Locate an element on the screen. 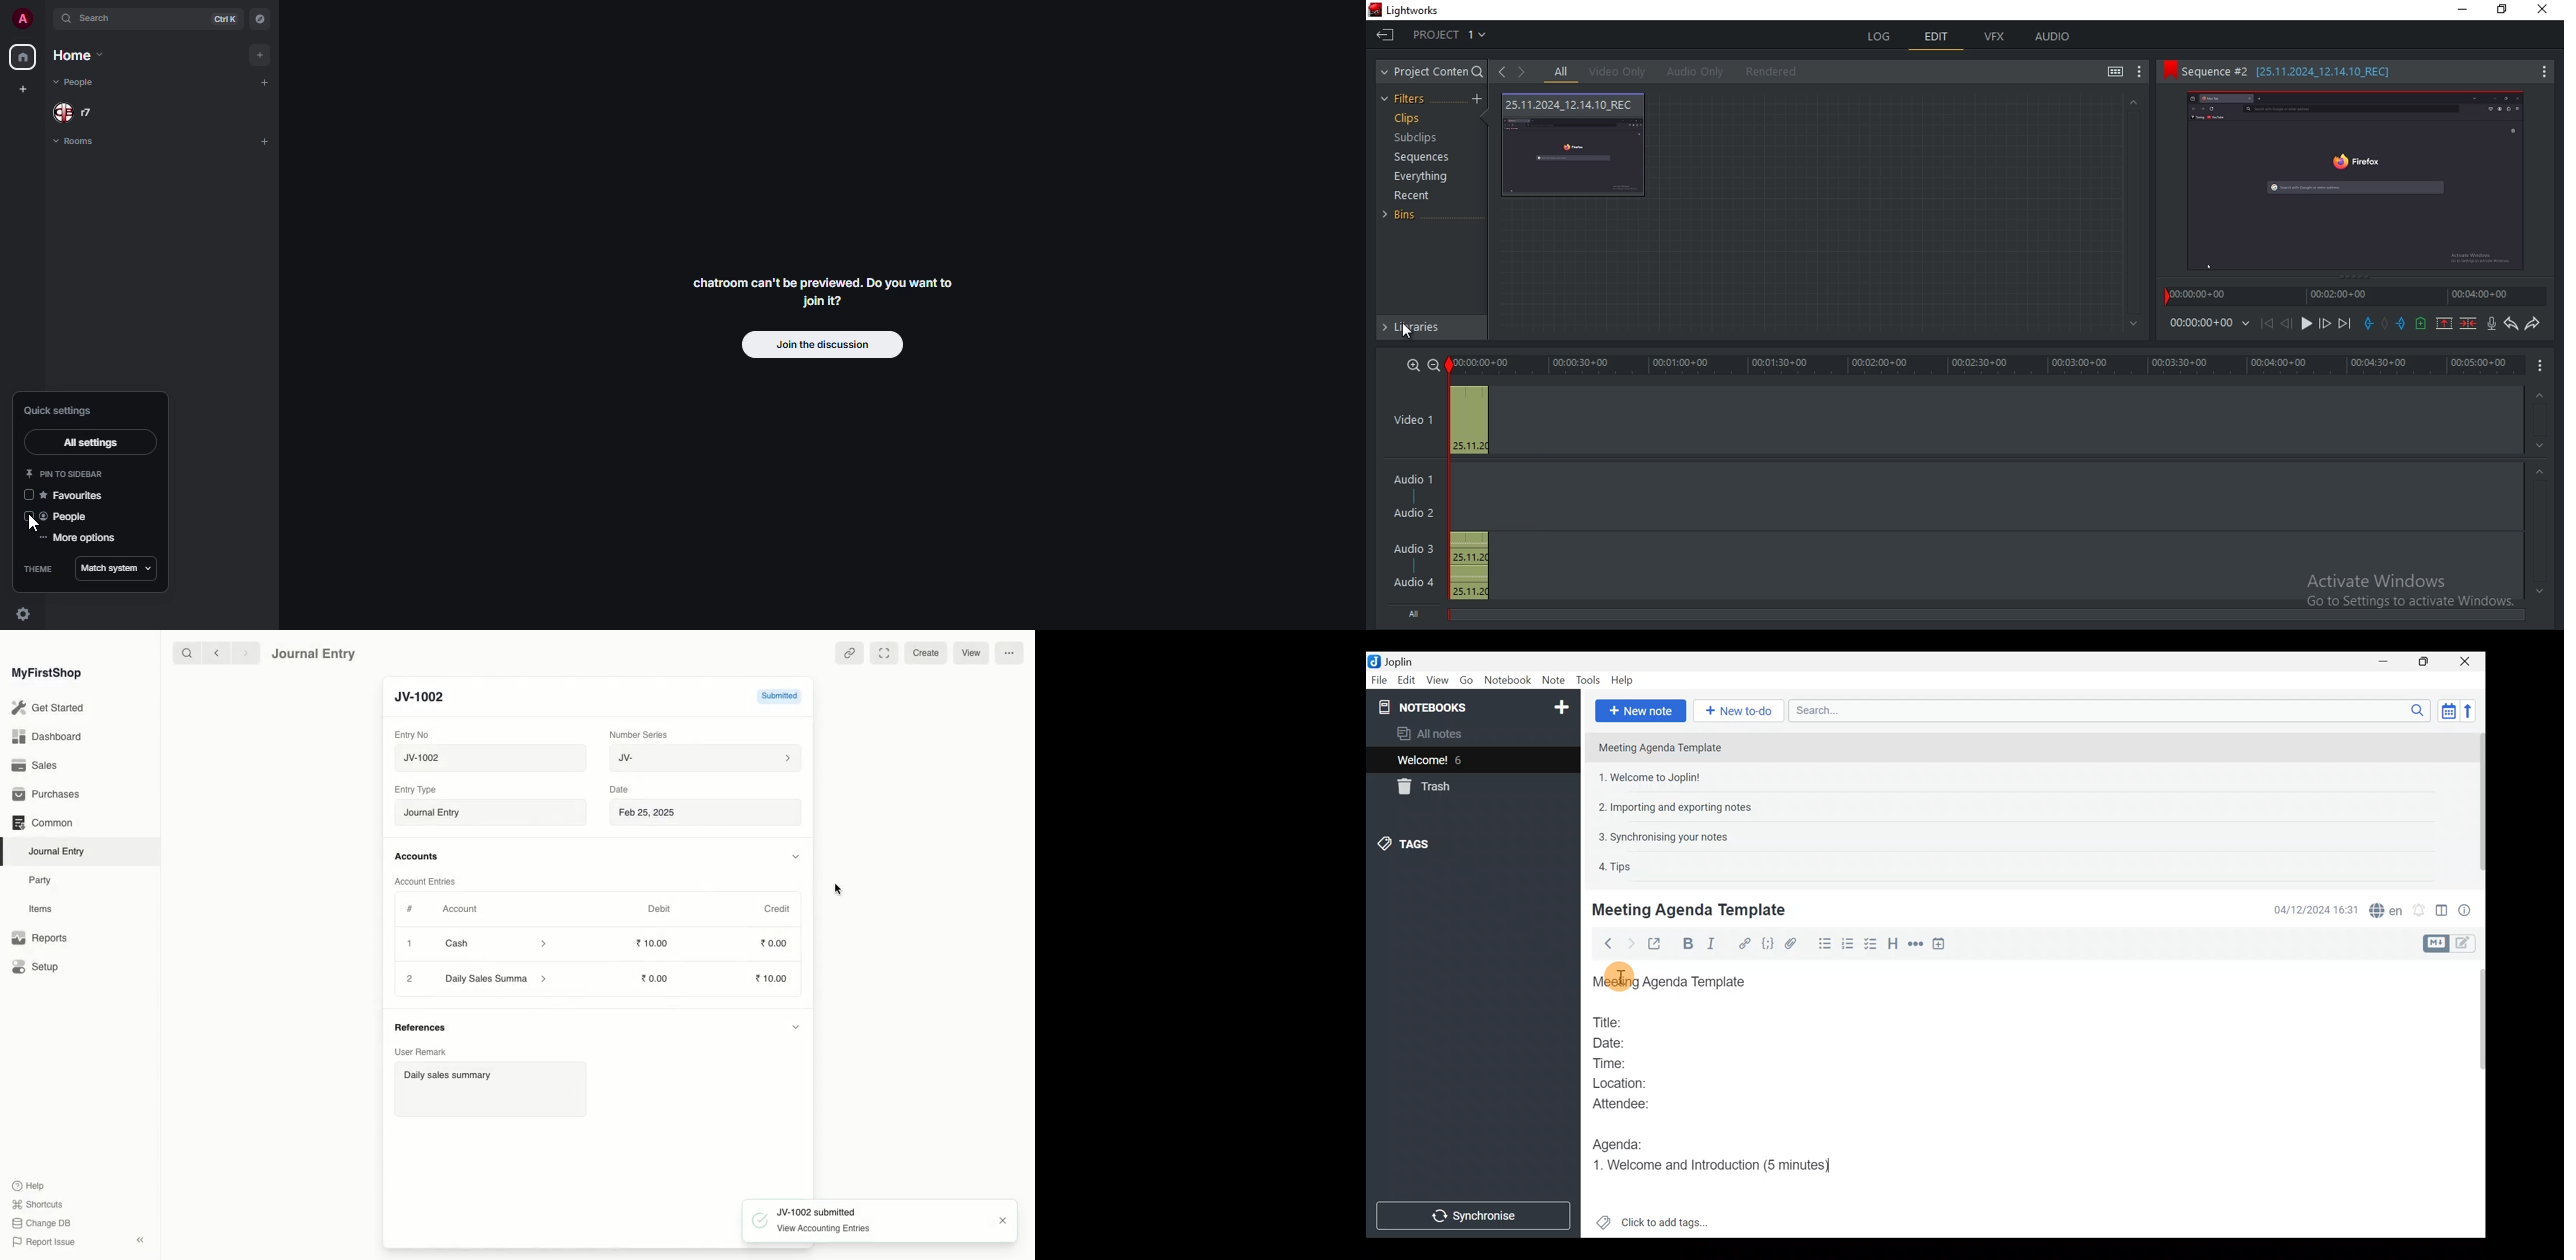  Daily sales summary is located at coordinates (489, 1091).